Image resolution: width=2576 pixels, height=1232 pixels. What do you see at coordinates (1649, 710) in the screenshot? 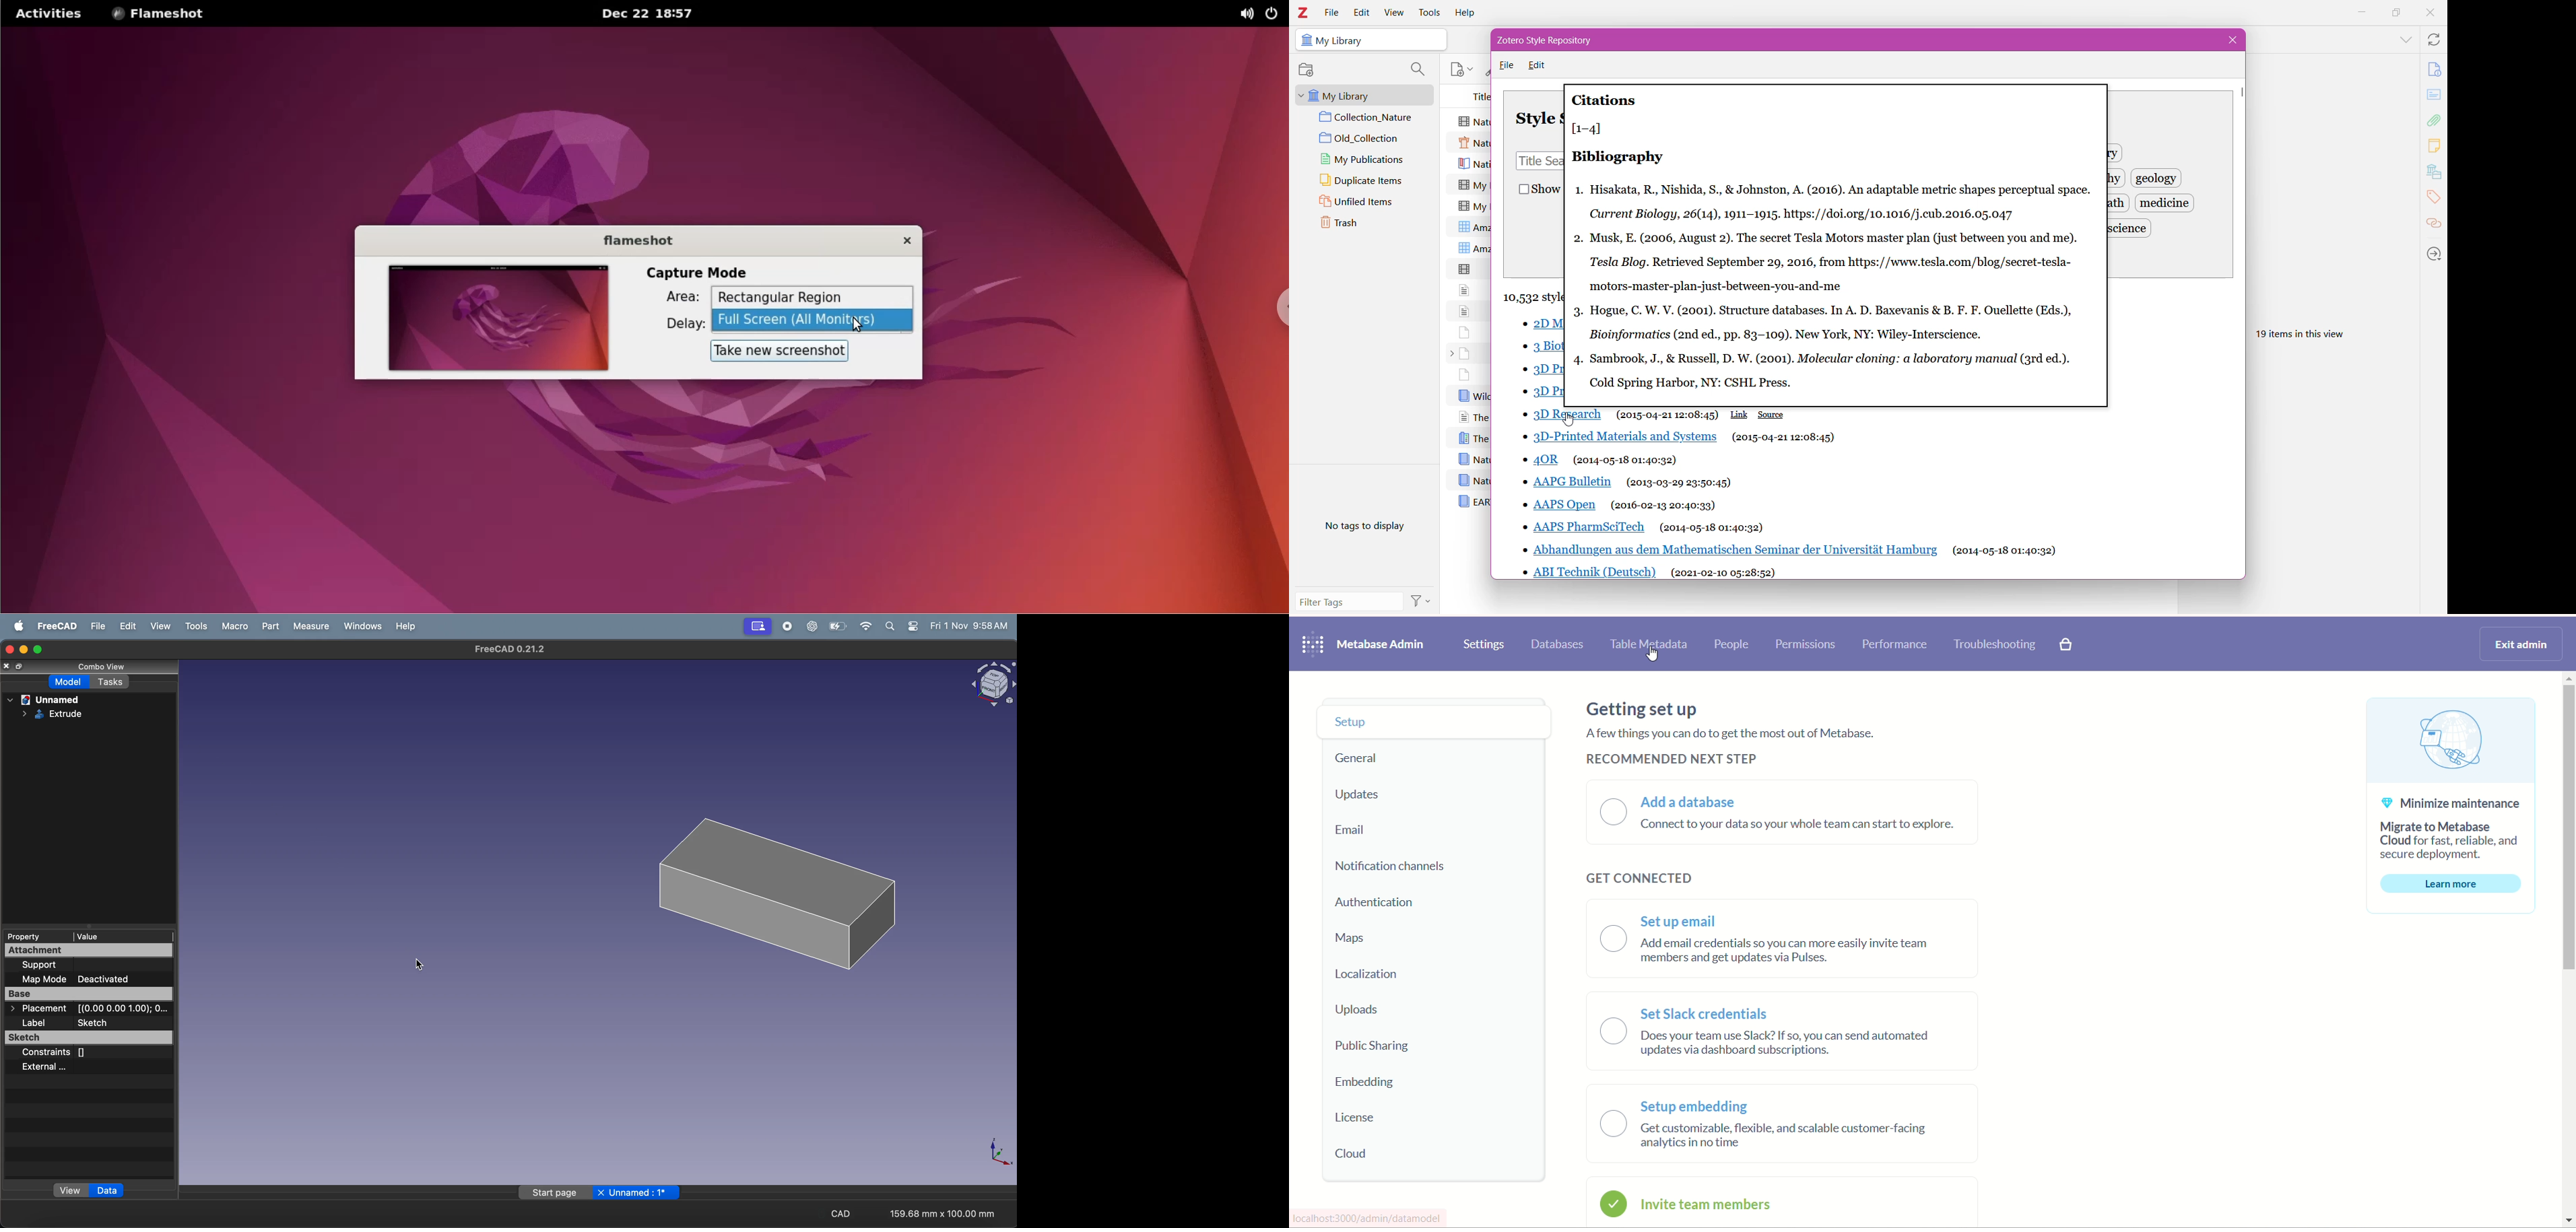
I see `getting set up` at bounding box center [1649, 710].